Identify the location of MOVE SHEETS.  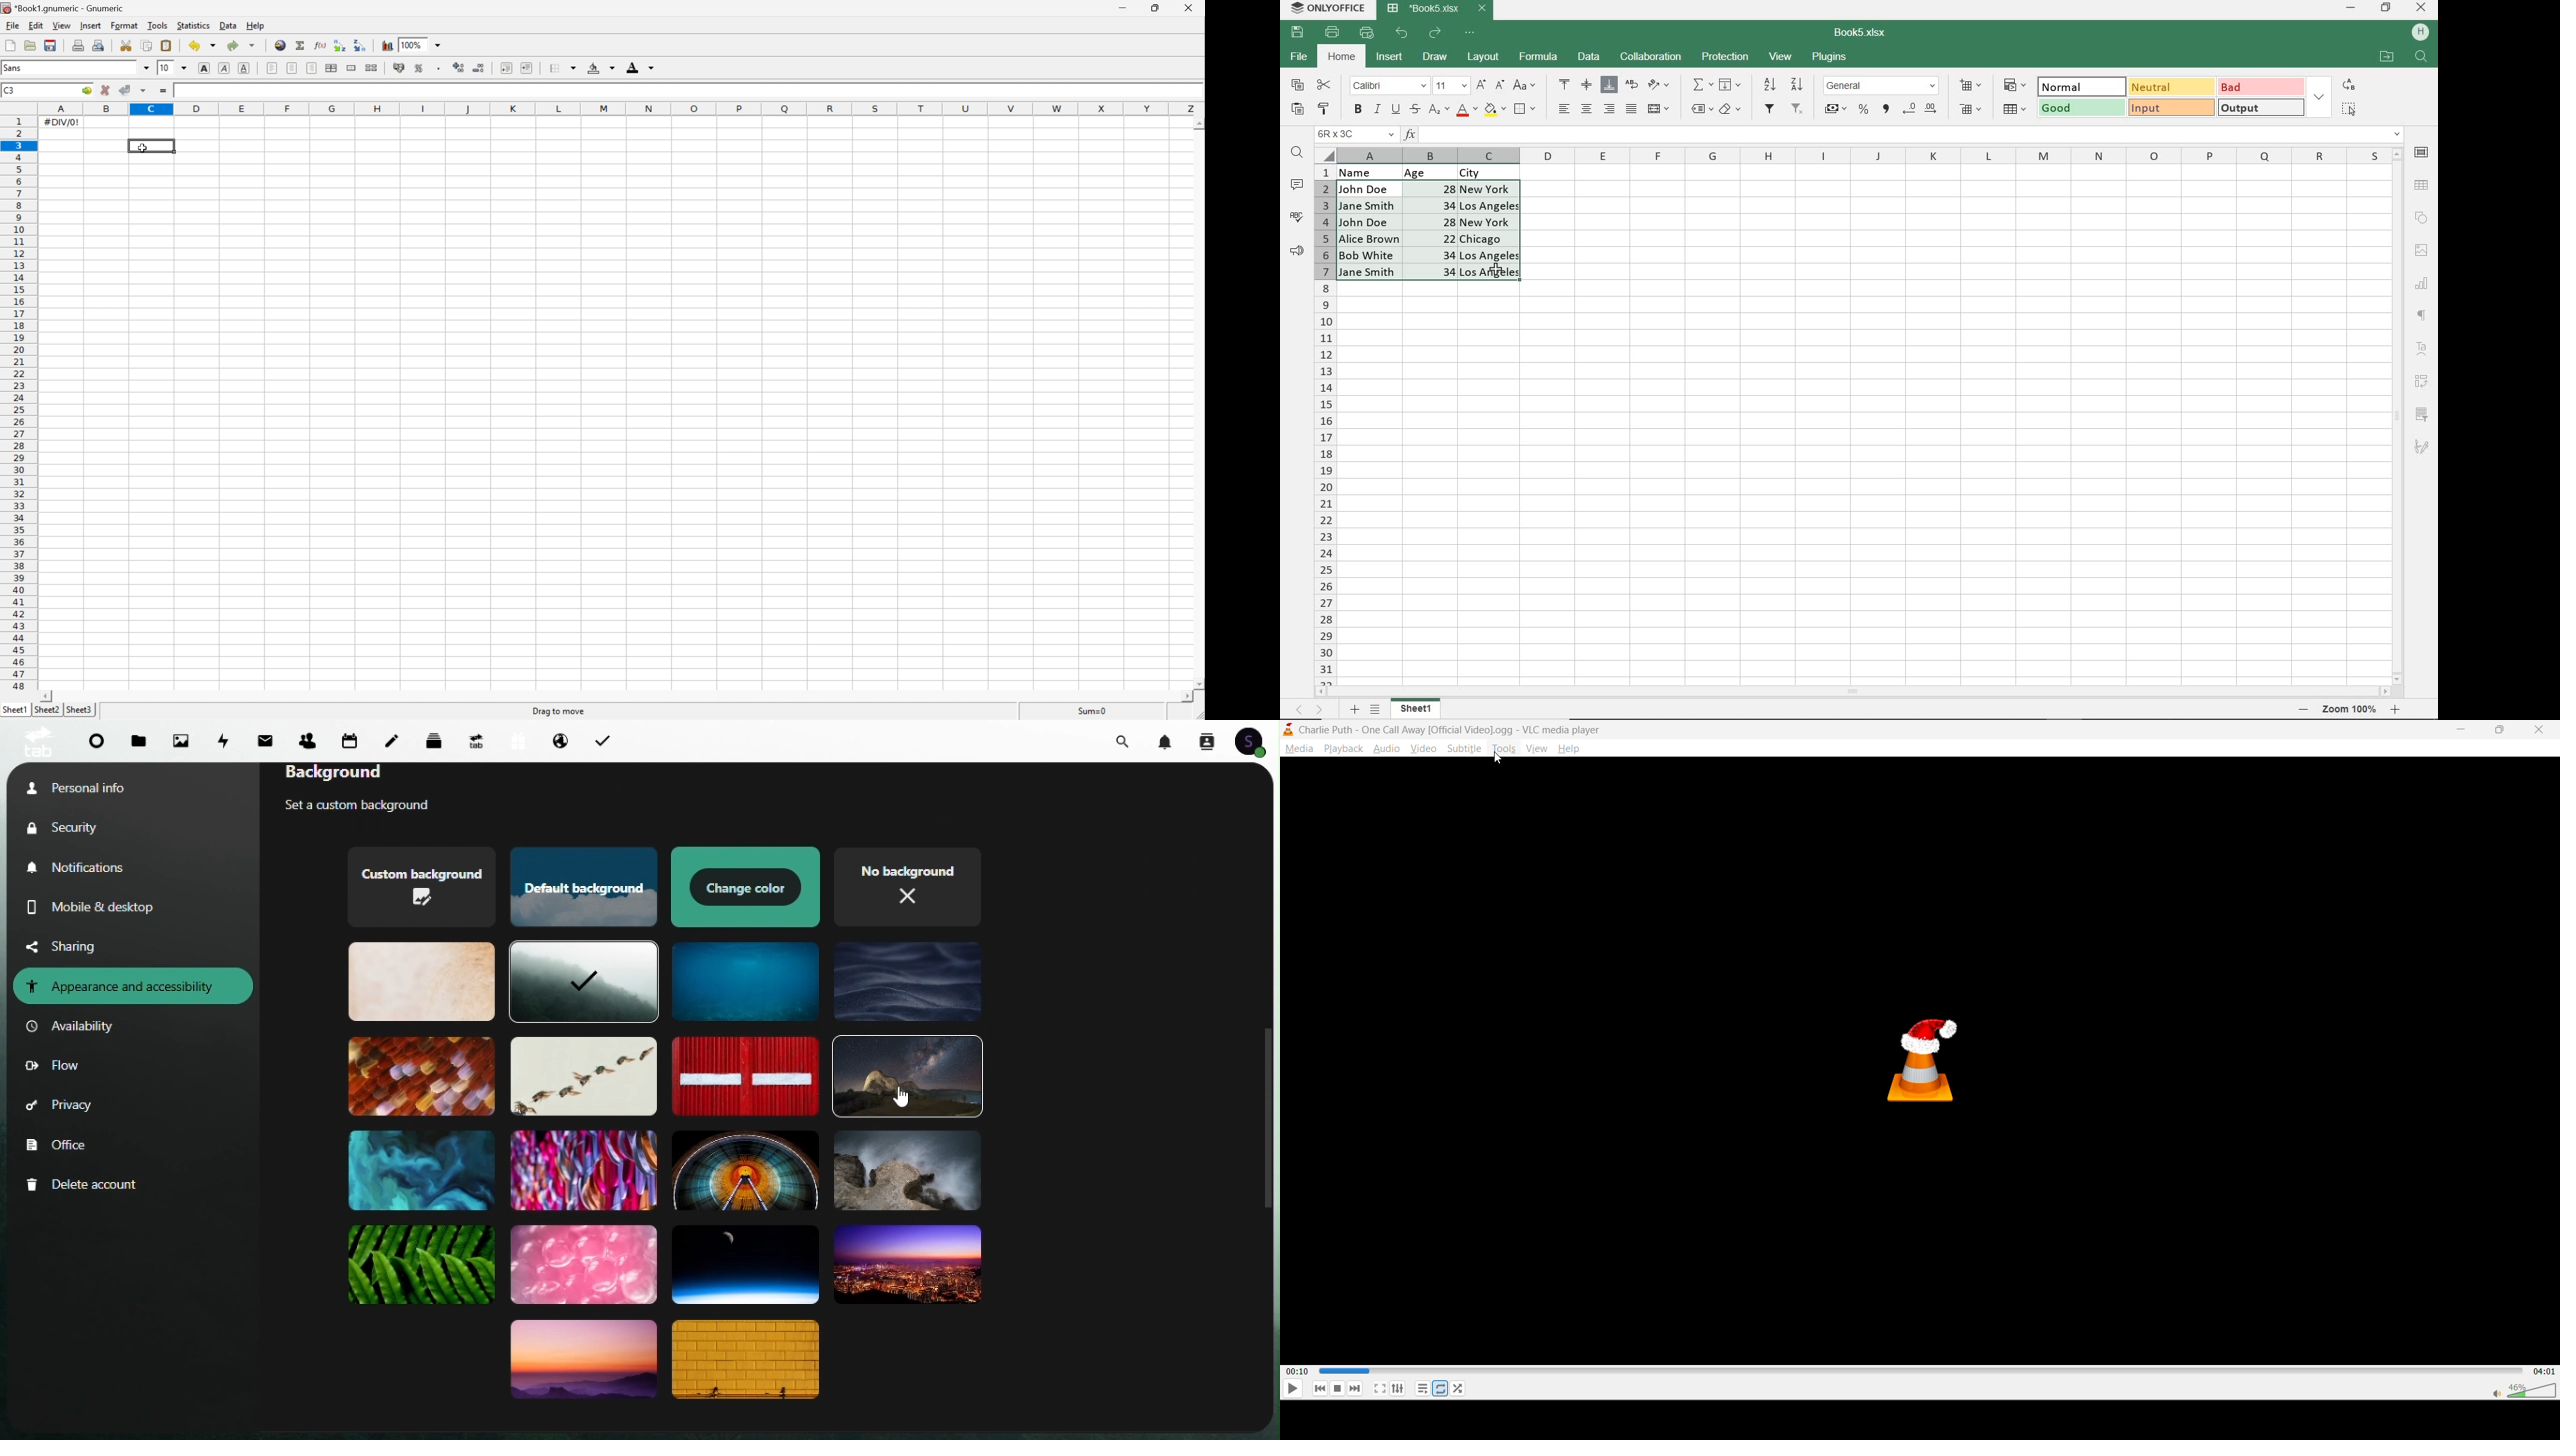
(1309, 710).